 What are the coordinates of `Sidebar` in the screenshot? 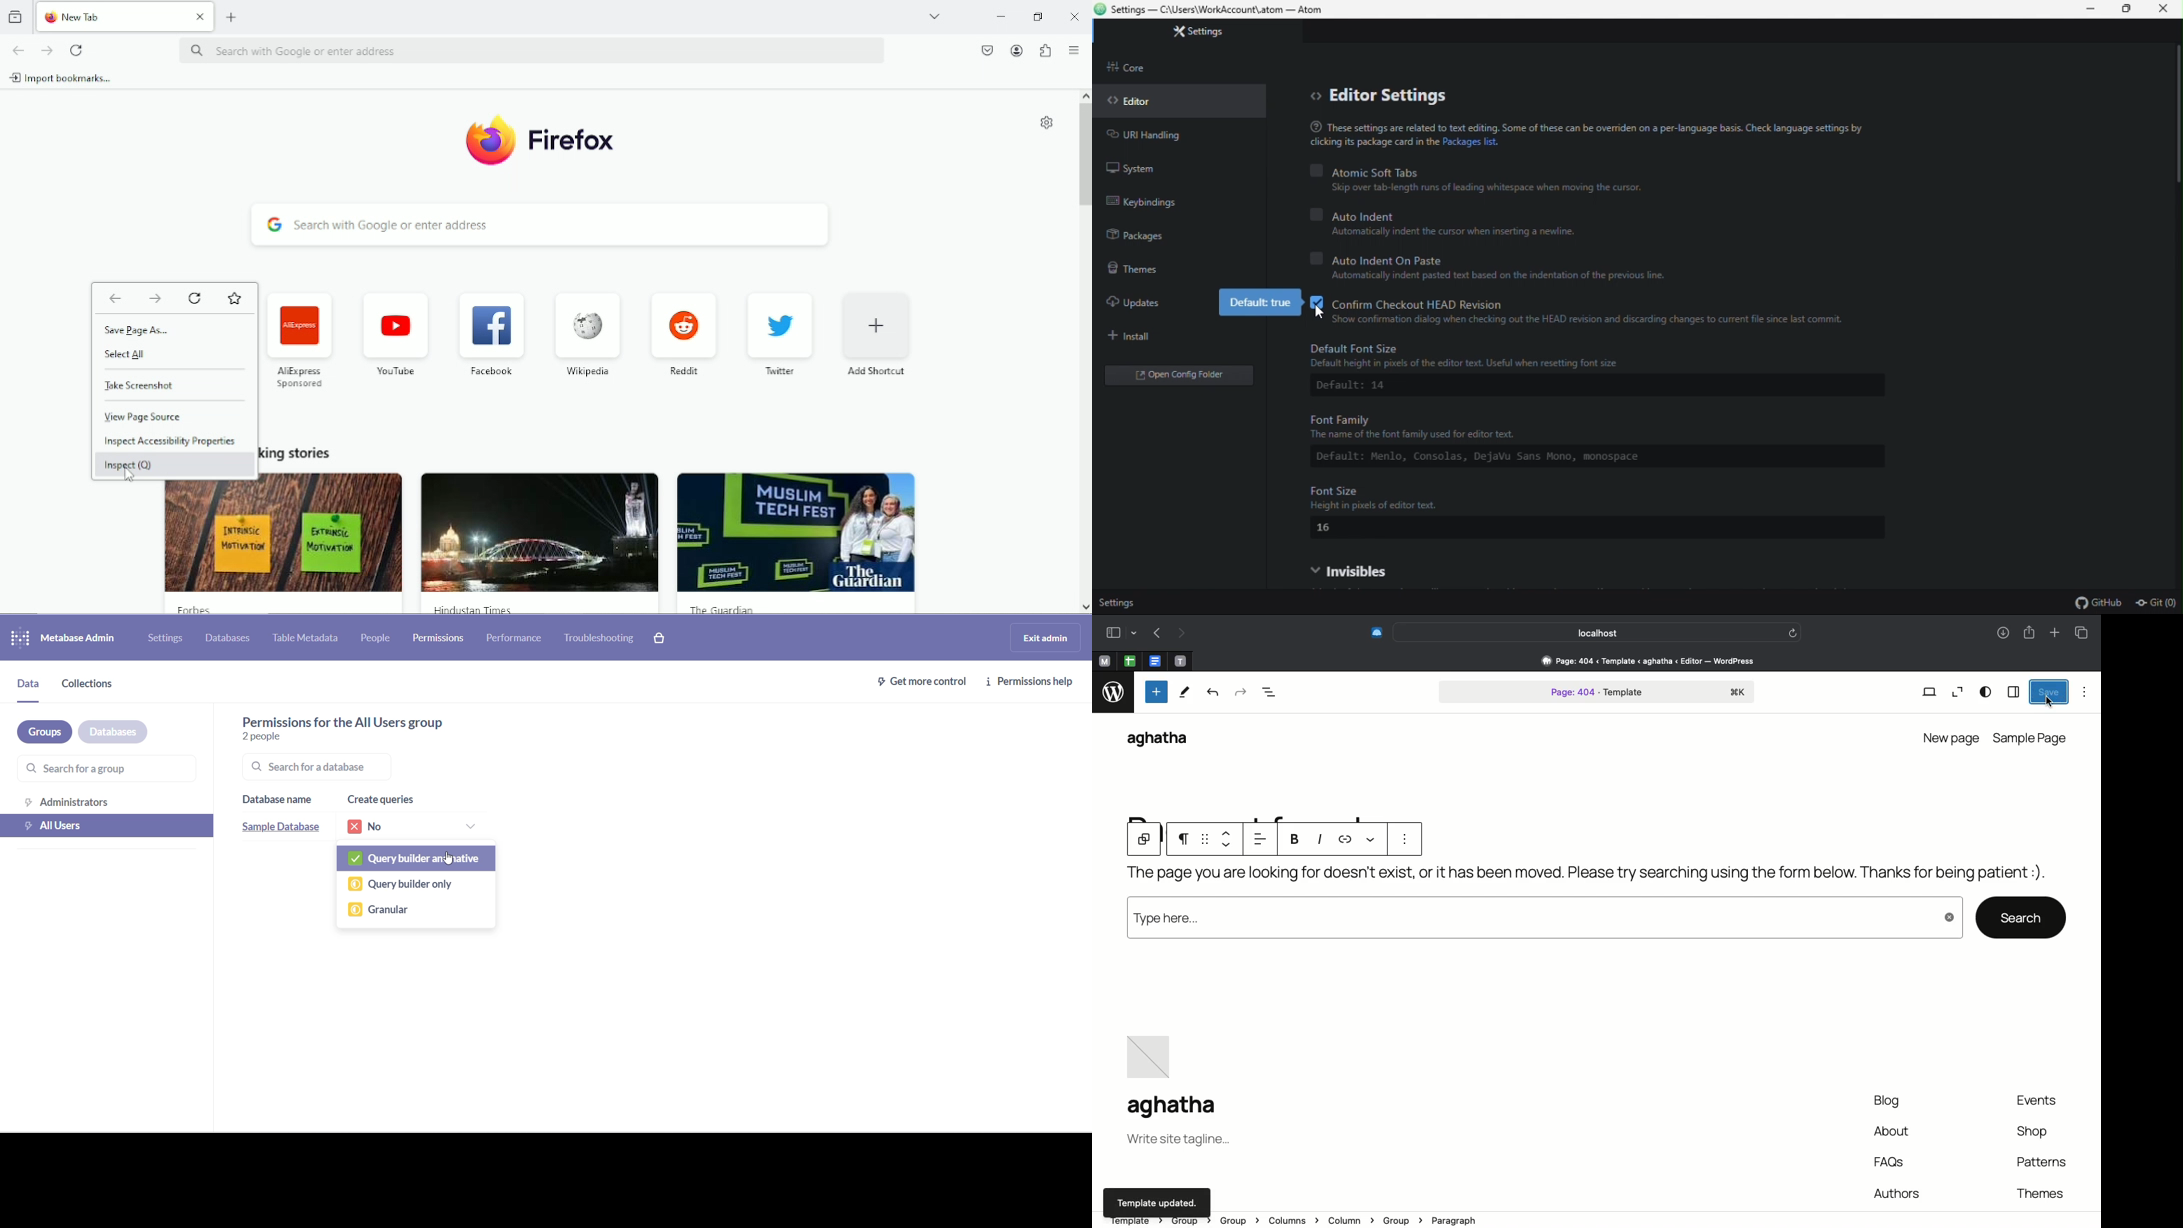 It's located at (1119, 632).